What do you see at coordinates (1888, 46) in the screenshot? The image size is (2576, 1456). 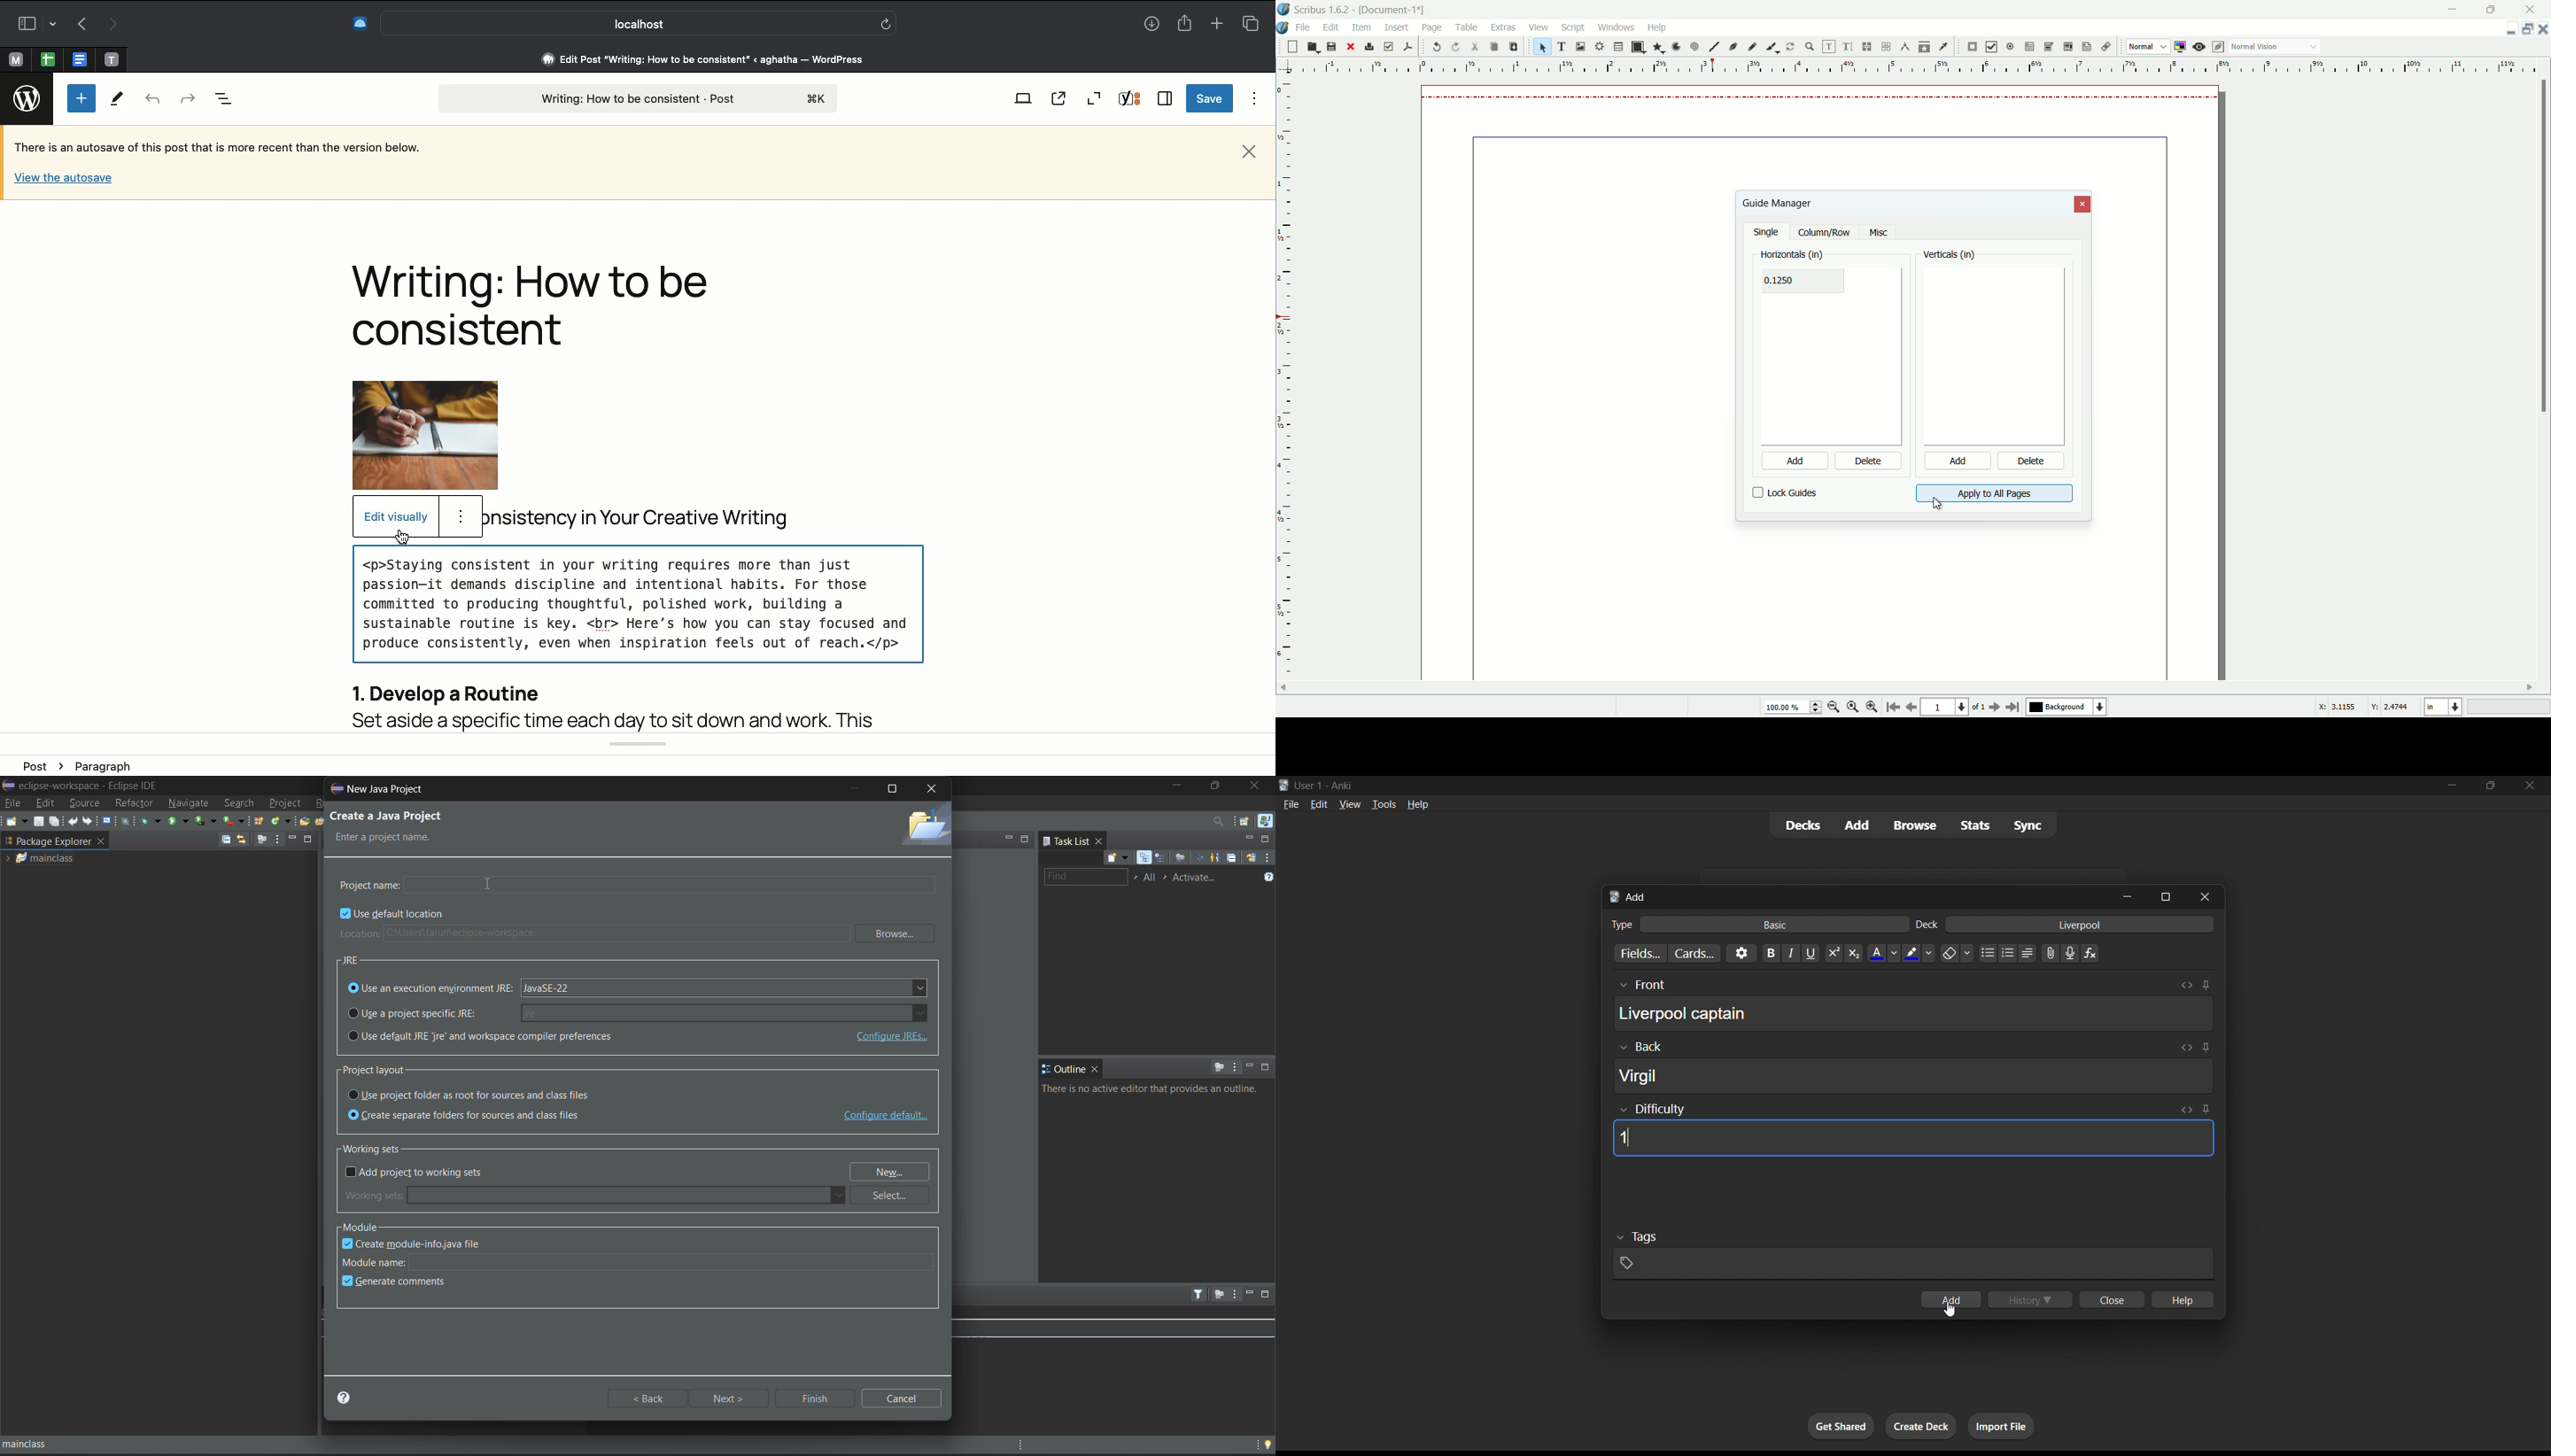 I see `unlink text frames` at bounding box center [1888, 46].